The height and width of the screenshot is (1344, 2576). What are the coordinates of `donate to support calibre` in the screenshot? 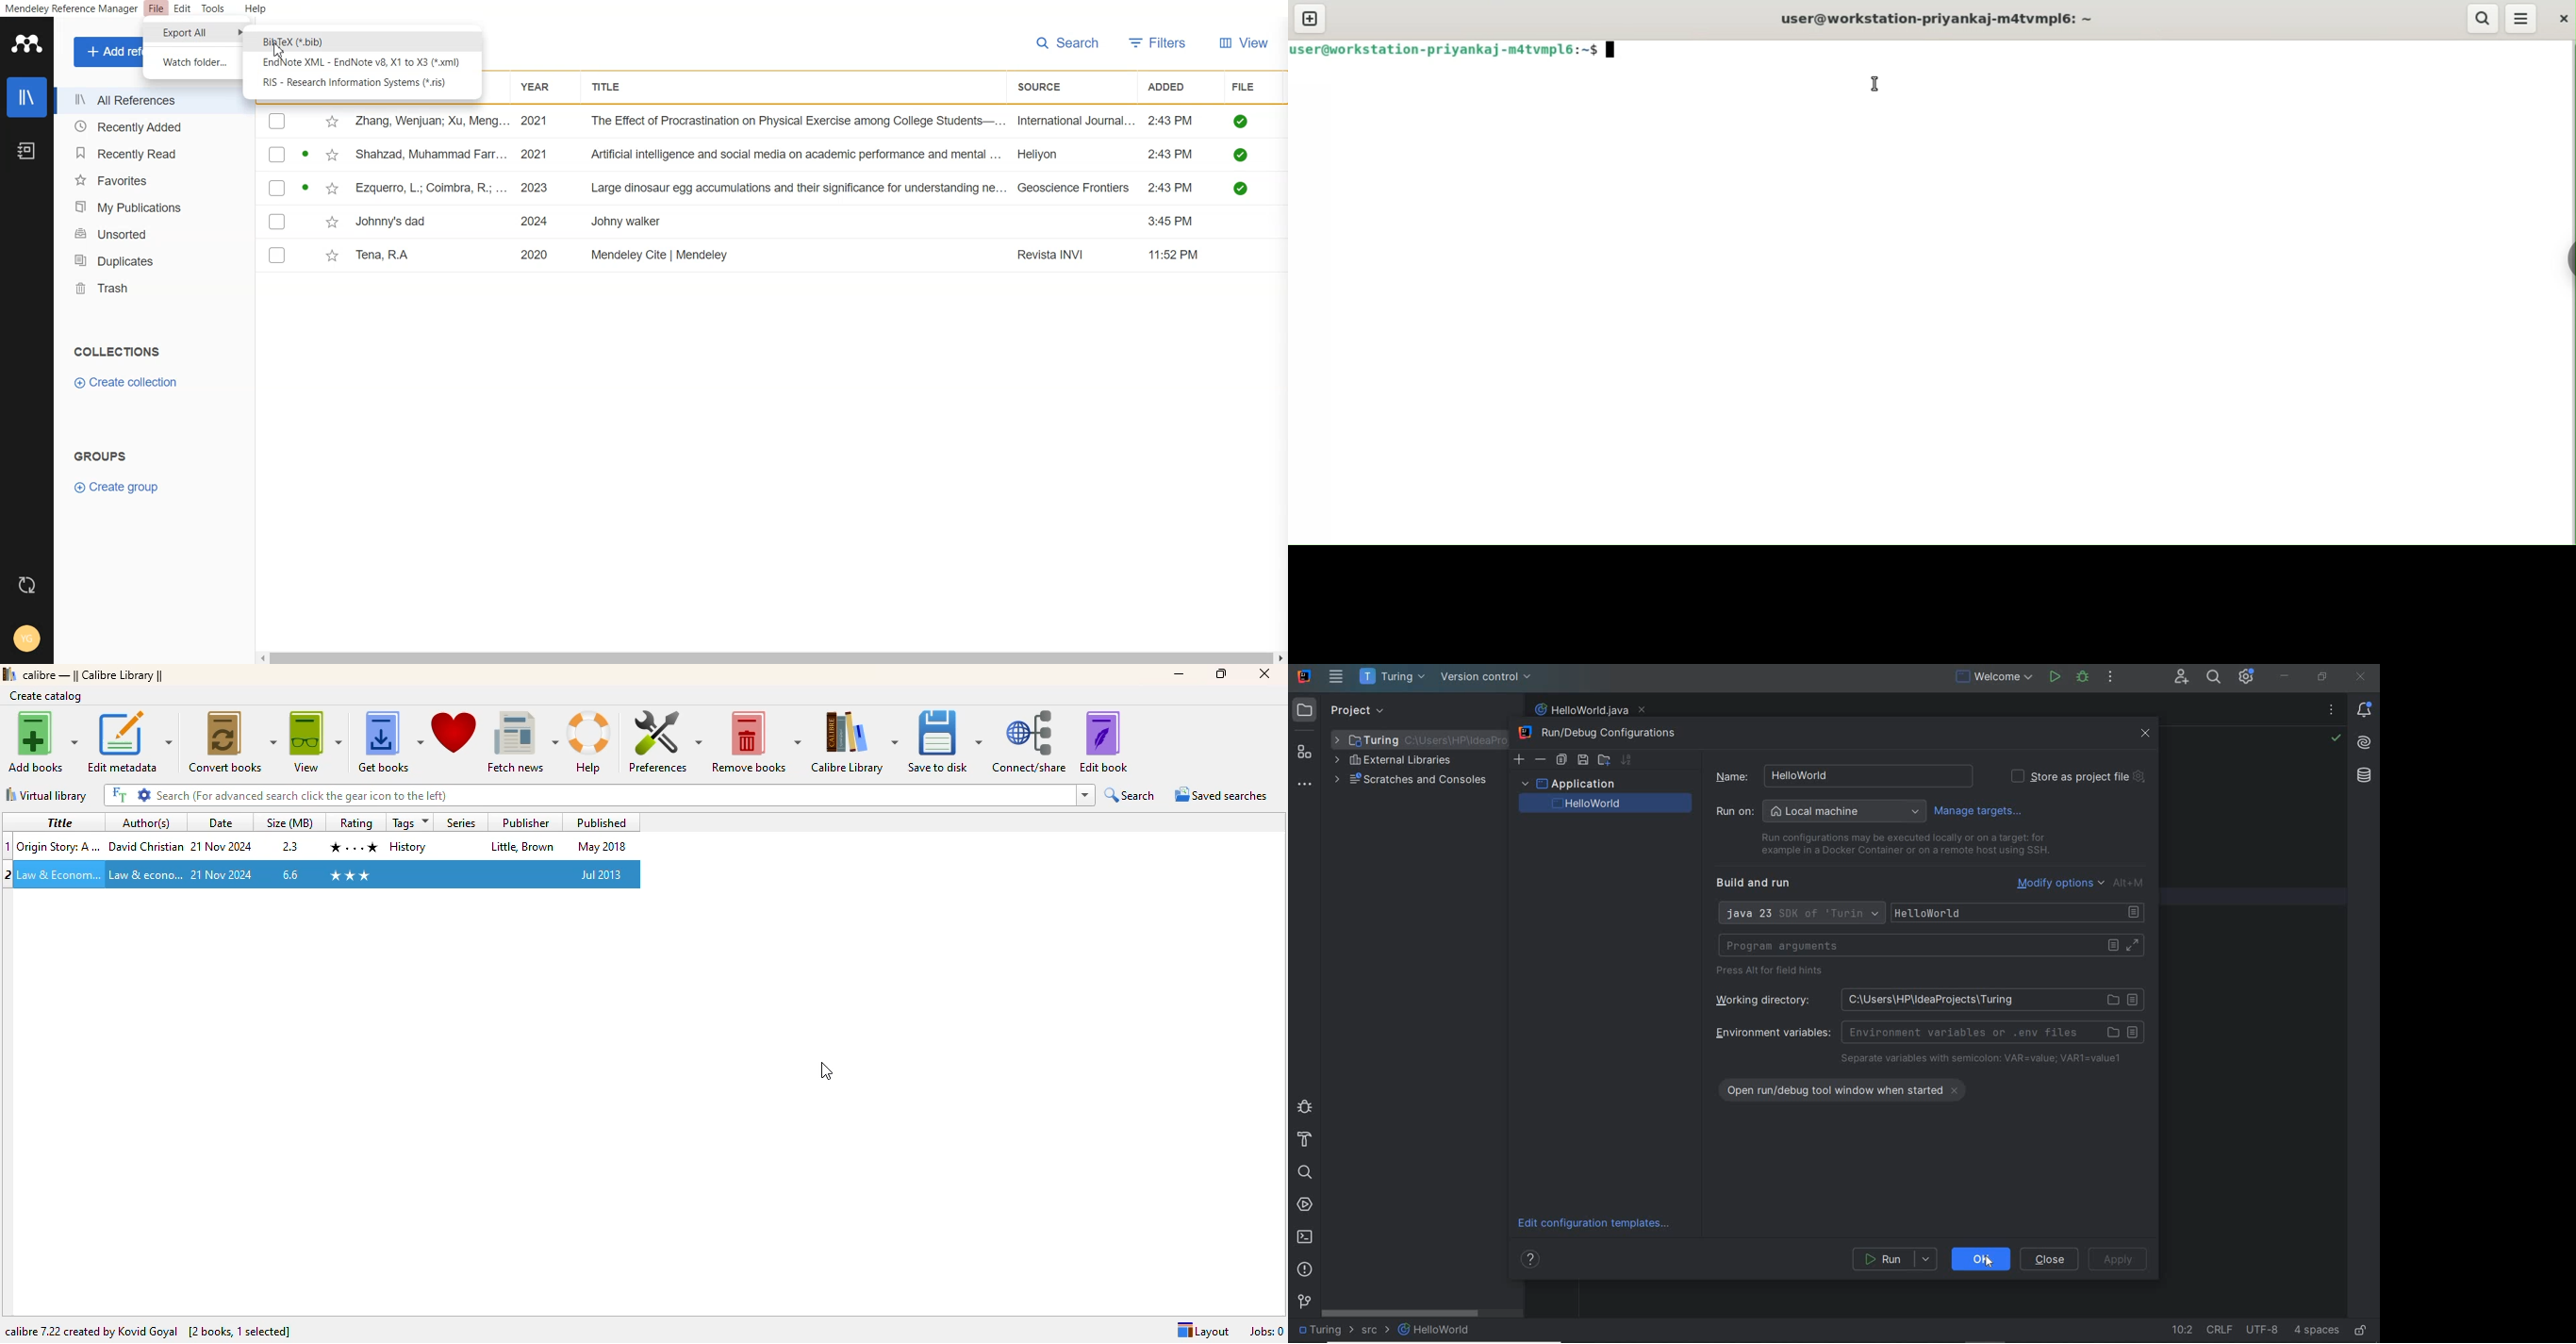 It's located at (455, 734).